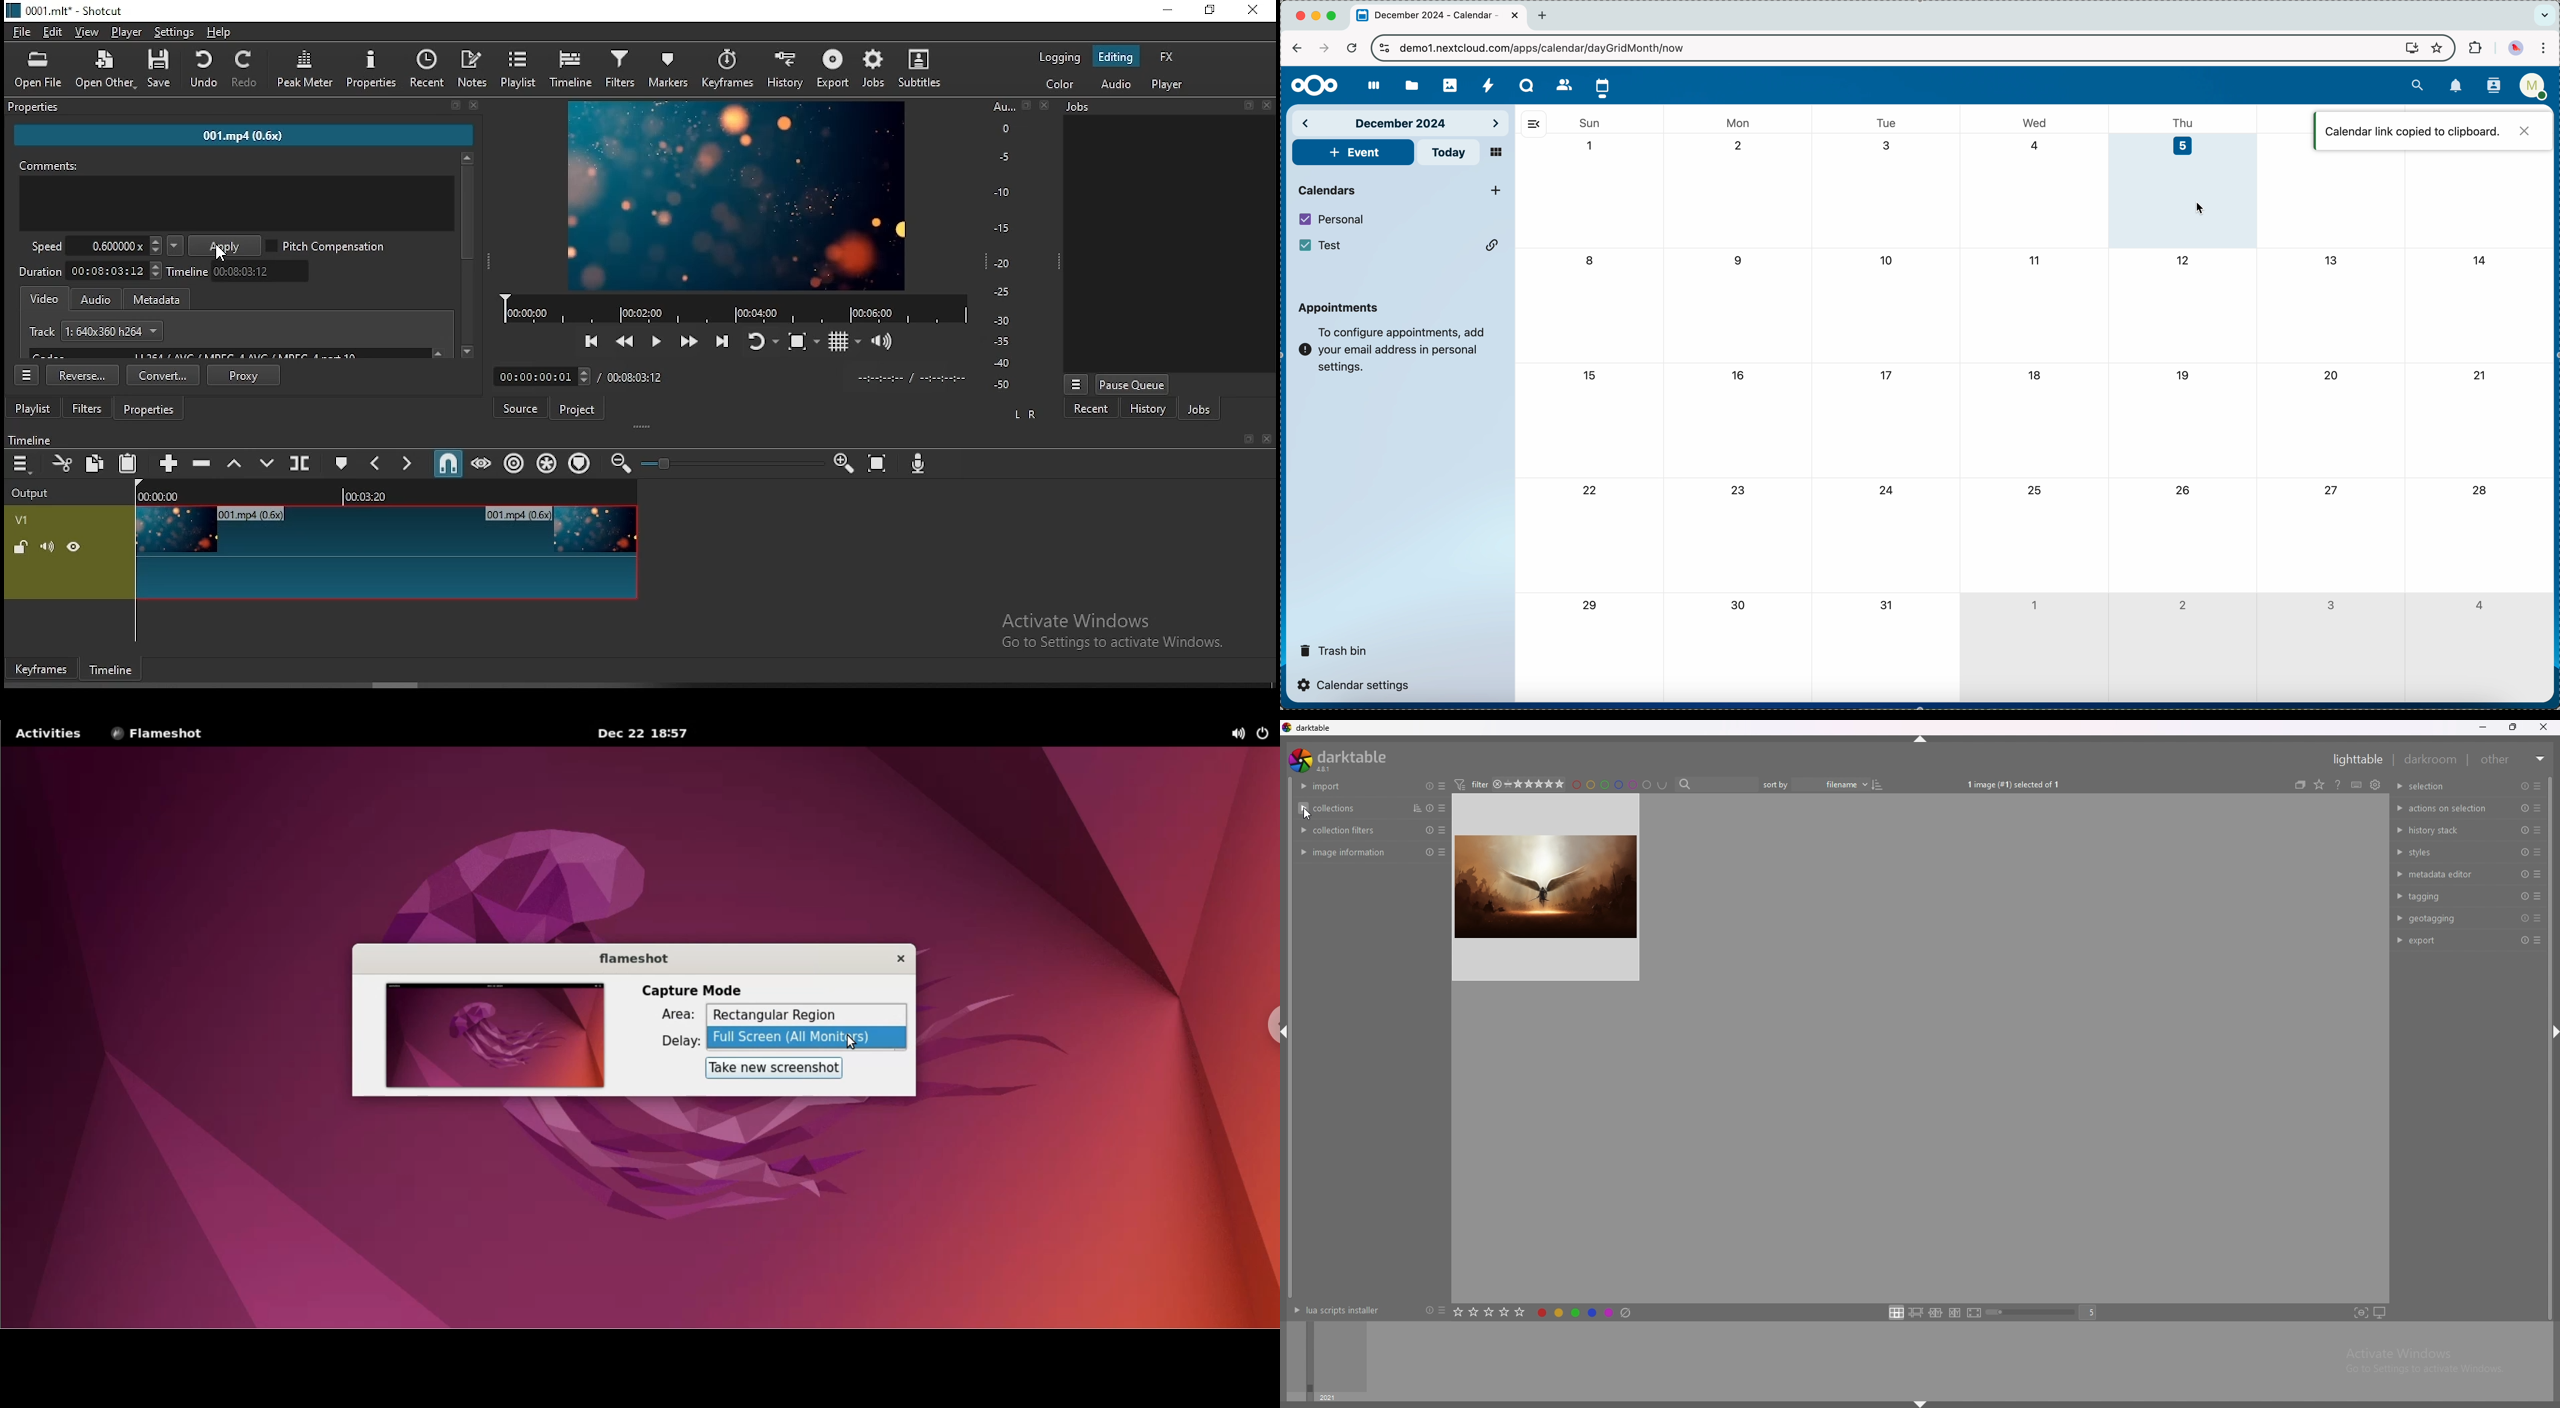 This screenshot has width=2576, height=1428. I want to click on zoom timeline to fit, so click(877, 462).